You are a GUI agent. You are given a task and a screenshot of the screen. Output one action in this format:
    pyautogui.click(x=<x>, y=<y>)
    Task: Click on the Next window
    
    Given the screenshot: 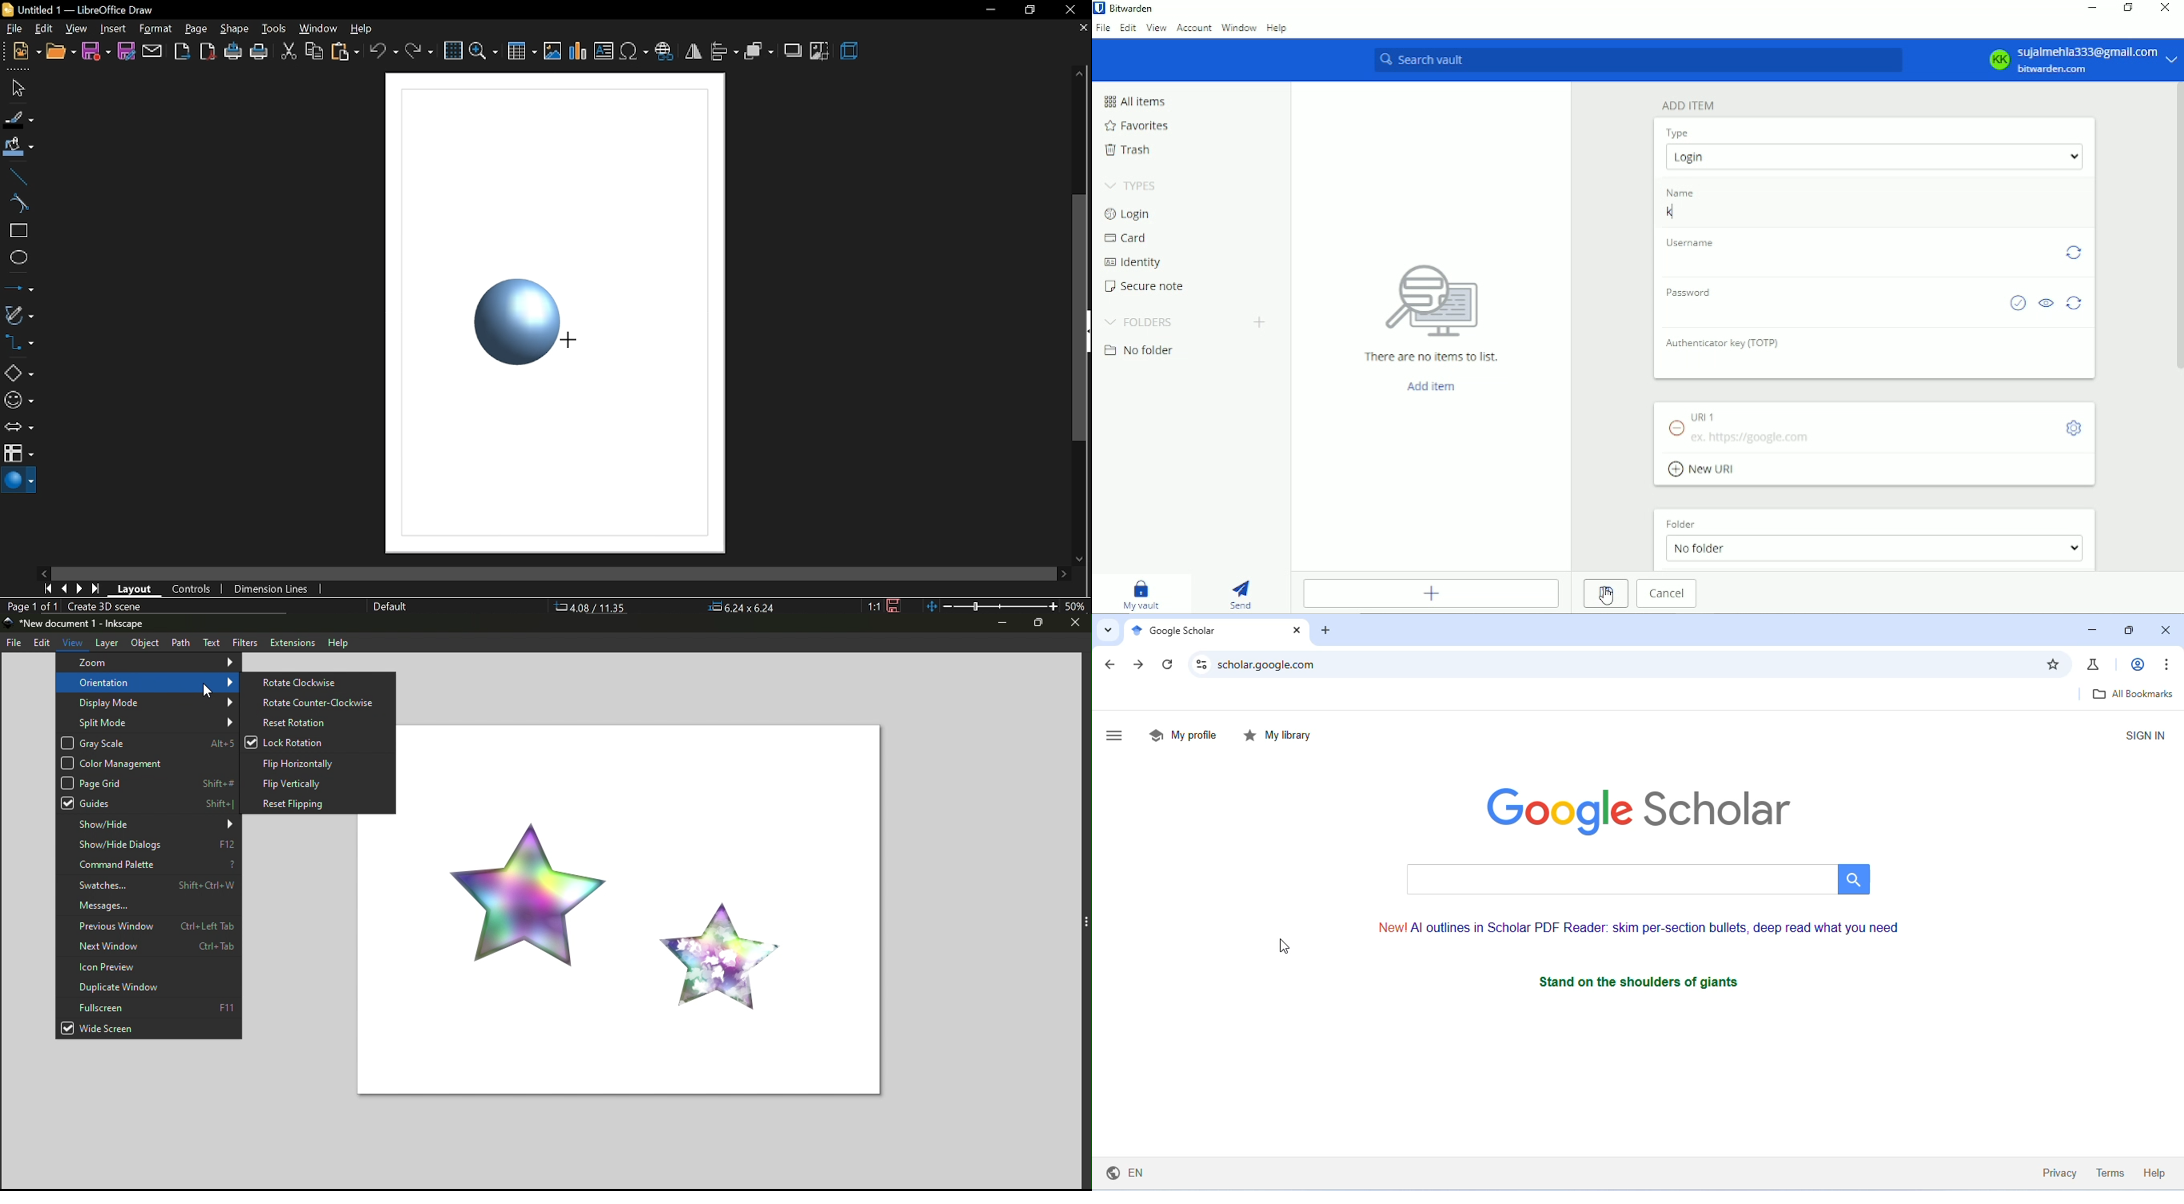 What is the action you would take?
    pyautogui.click(x=148, y=948)
    